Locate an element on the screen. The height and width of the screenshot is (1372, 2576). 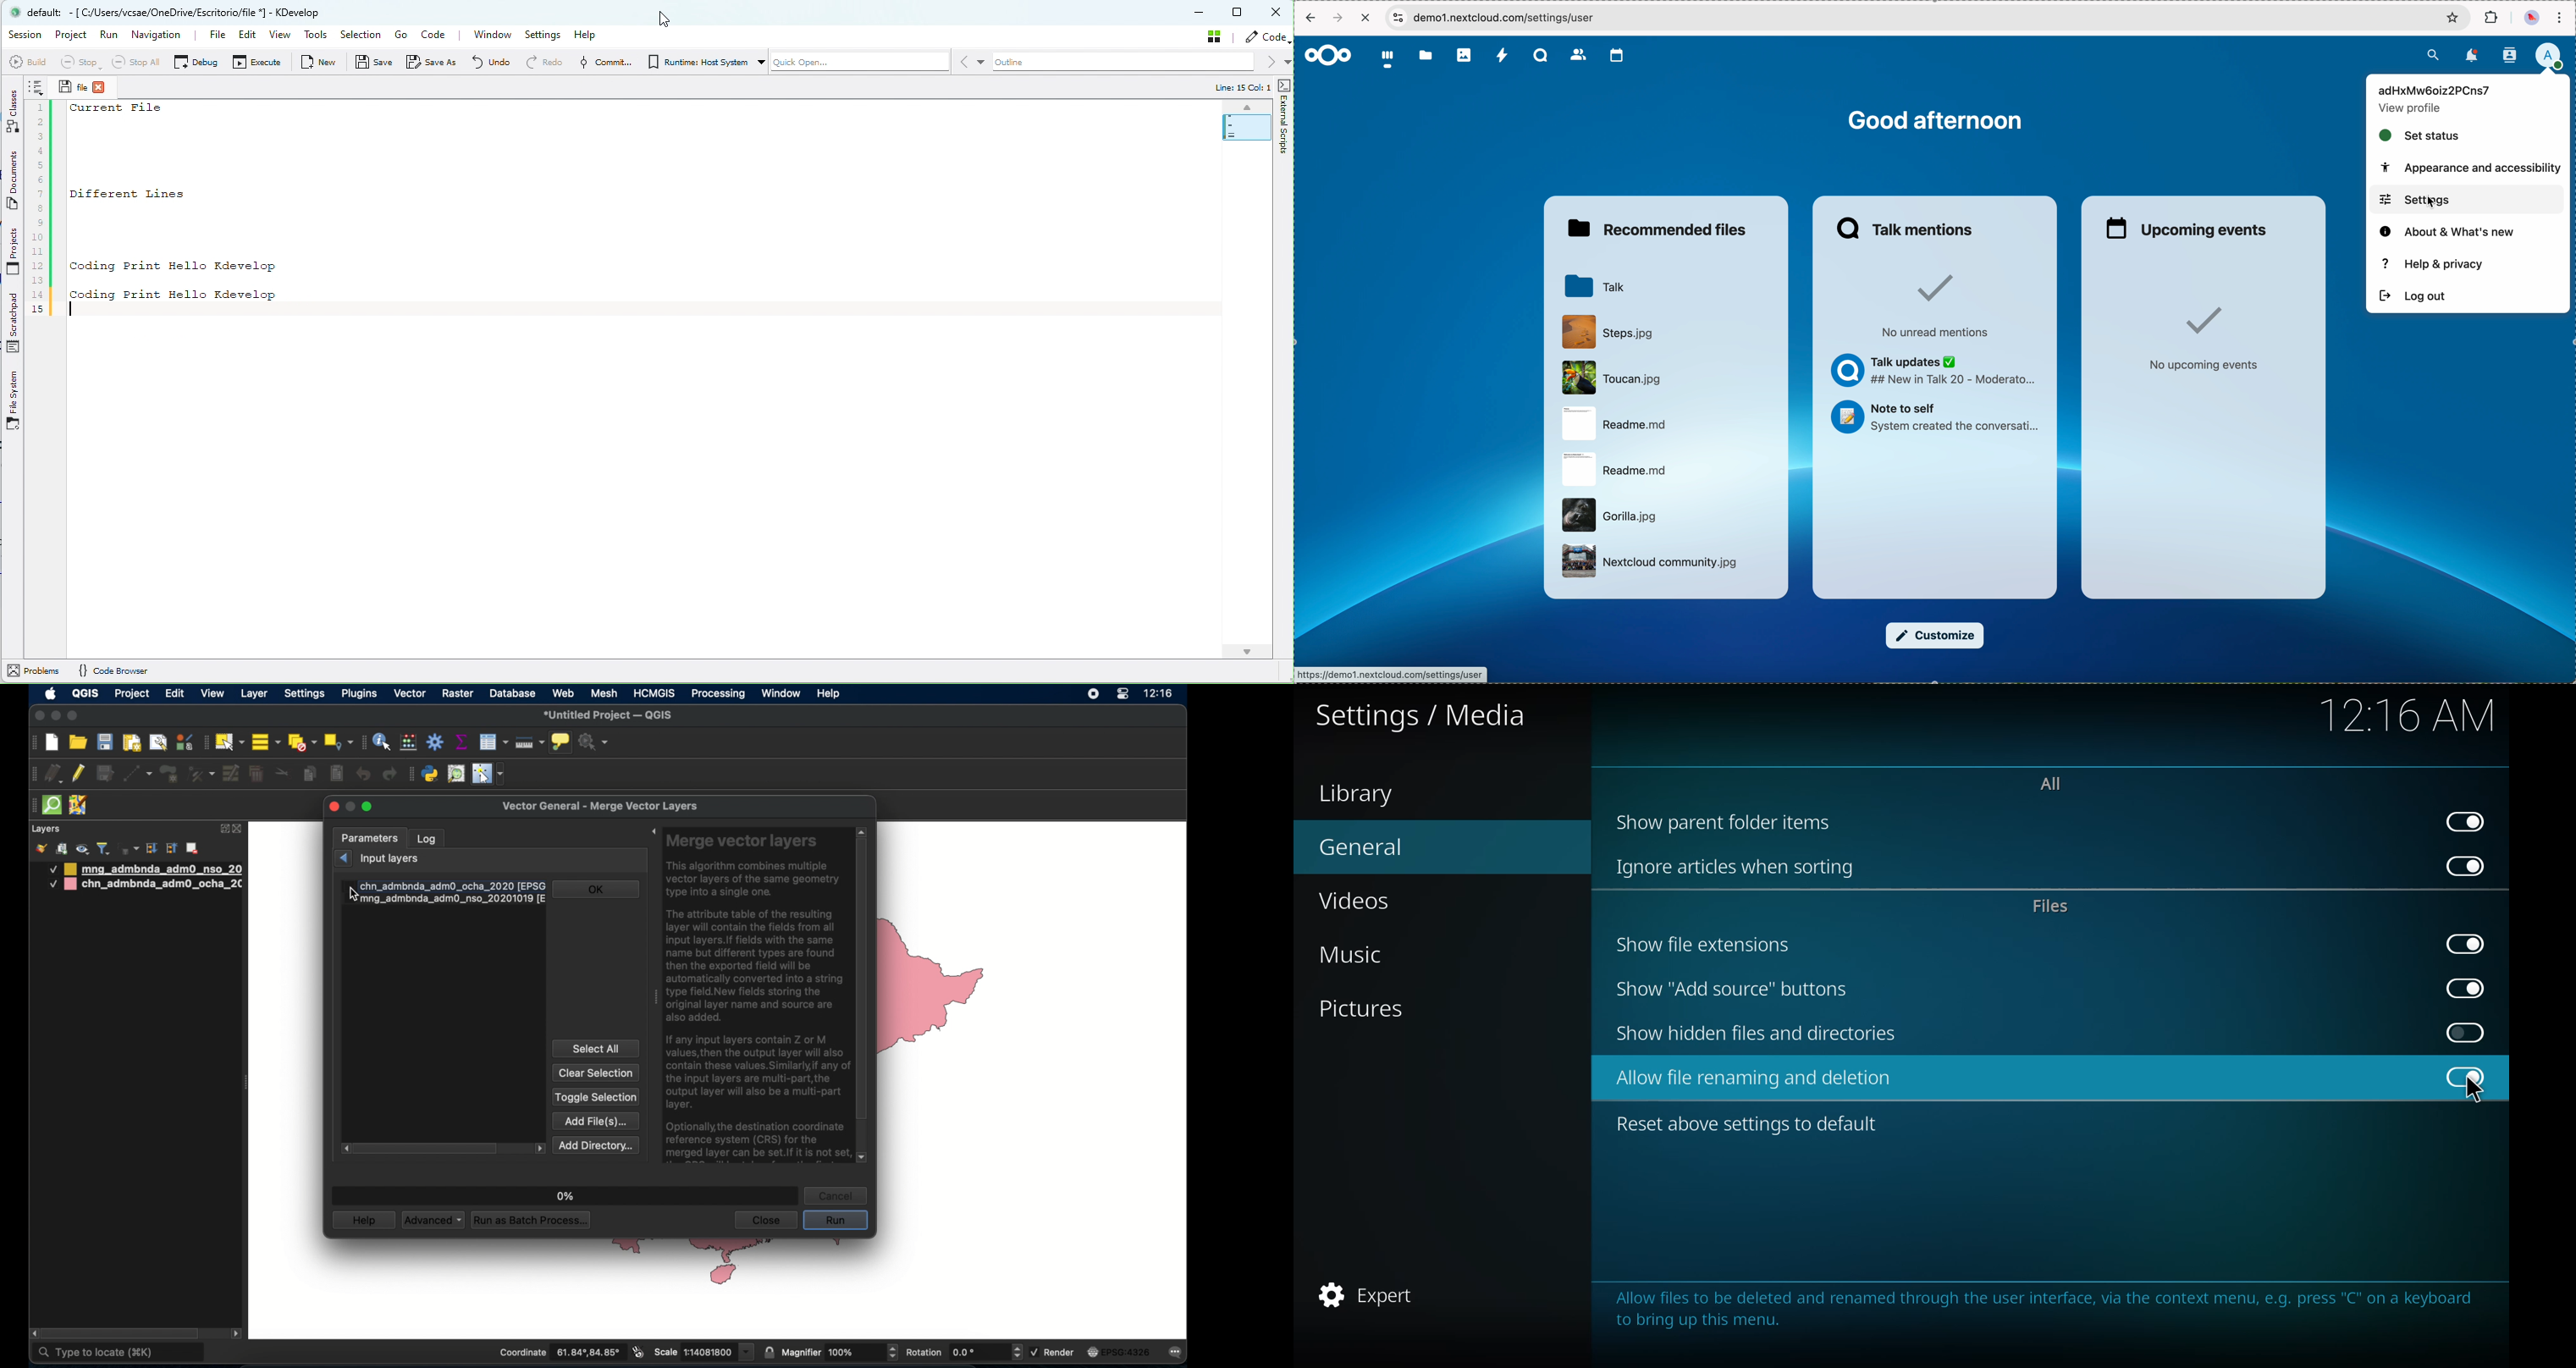
Talk is located at coordinates (1542, 56).